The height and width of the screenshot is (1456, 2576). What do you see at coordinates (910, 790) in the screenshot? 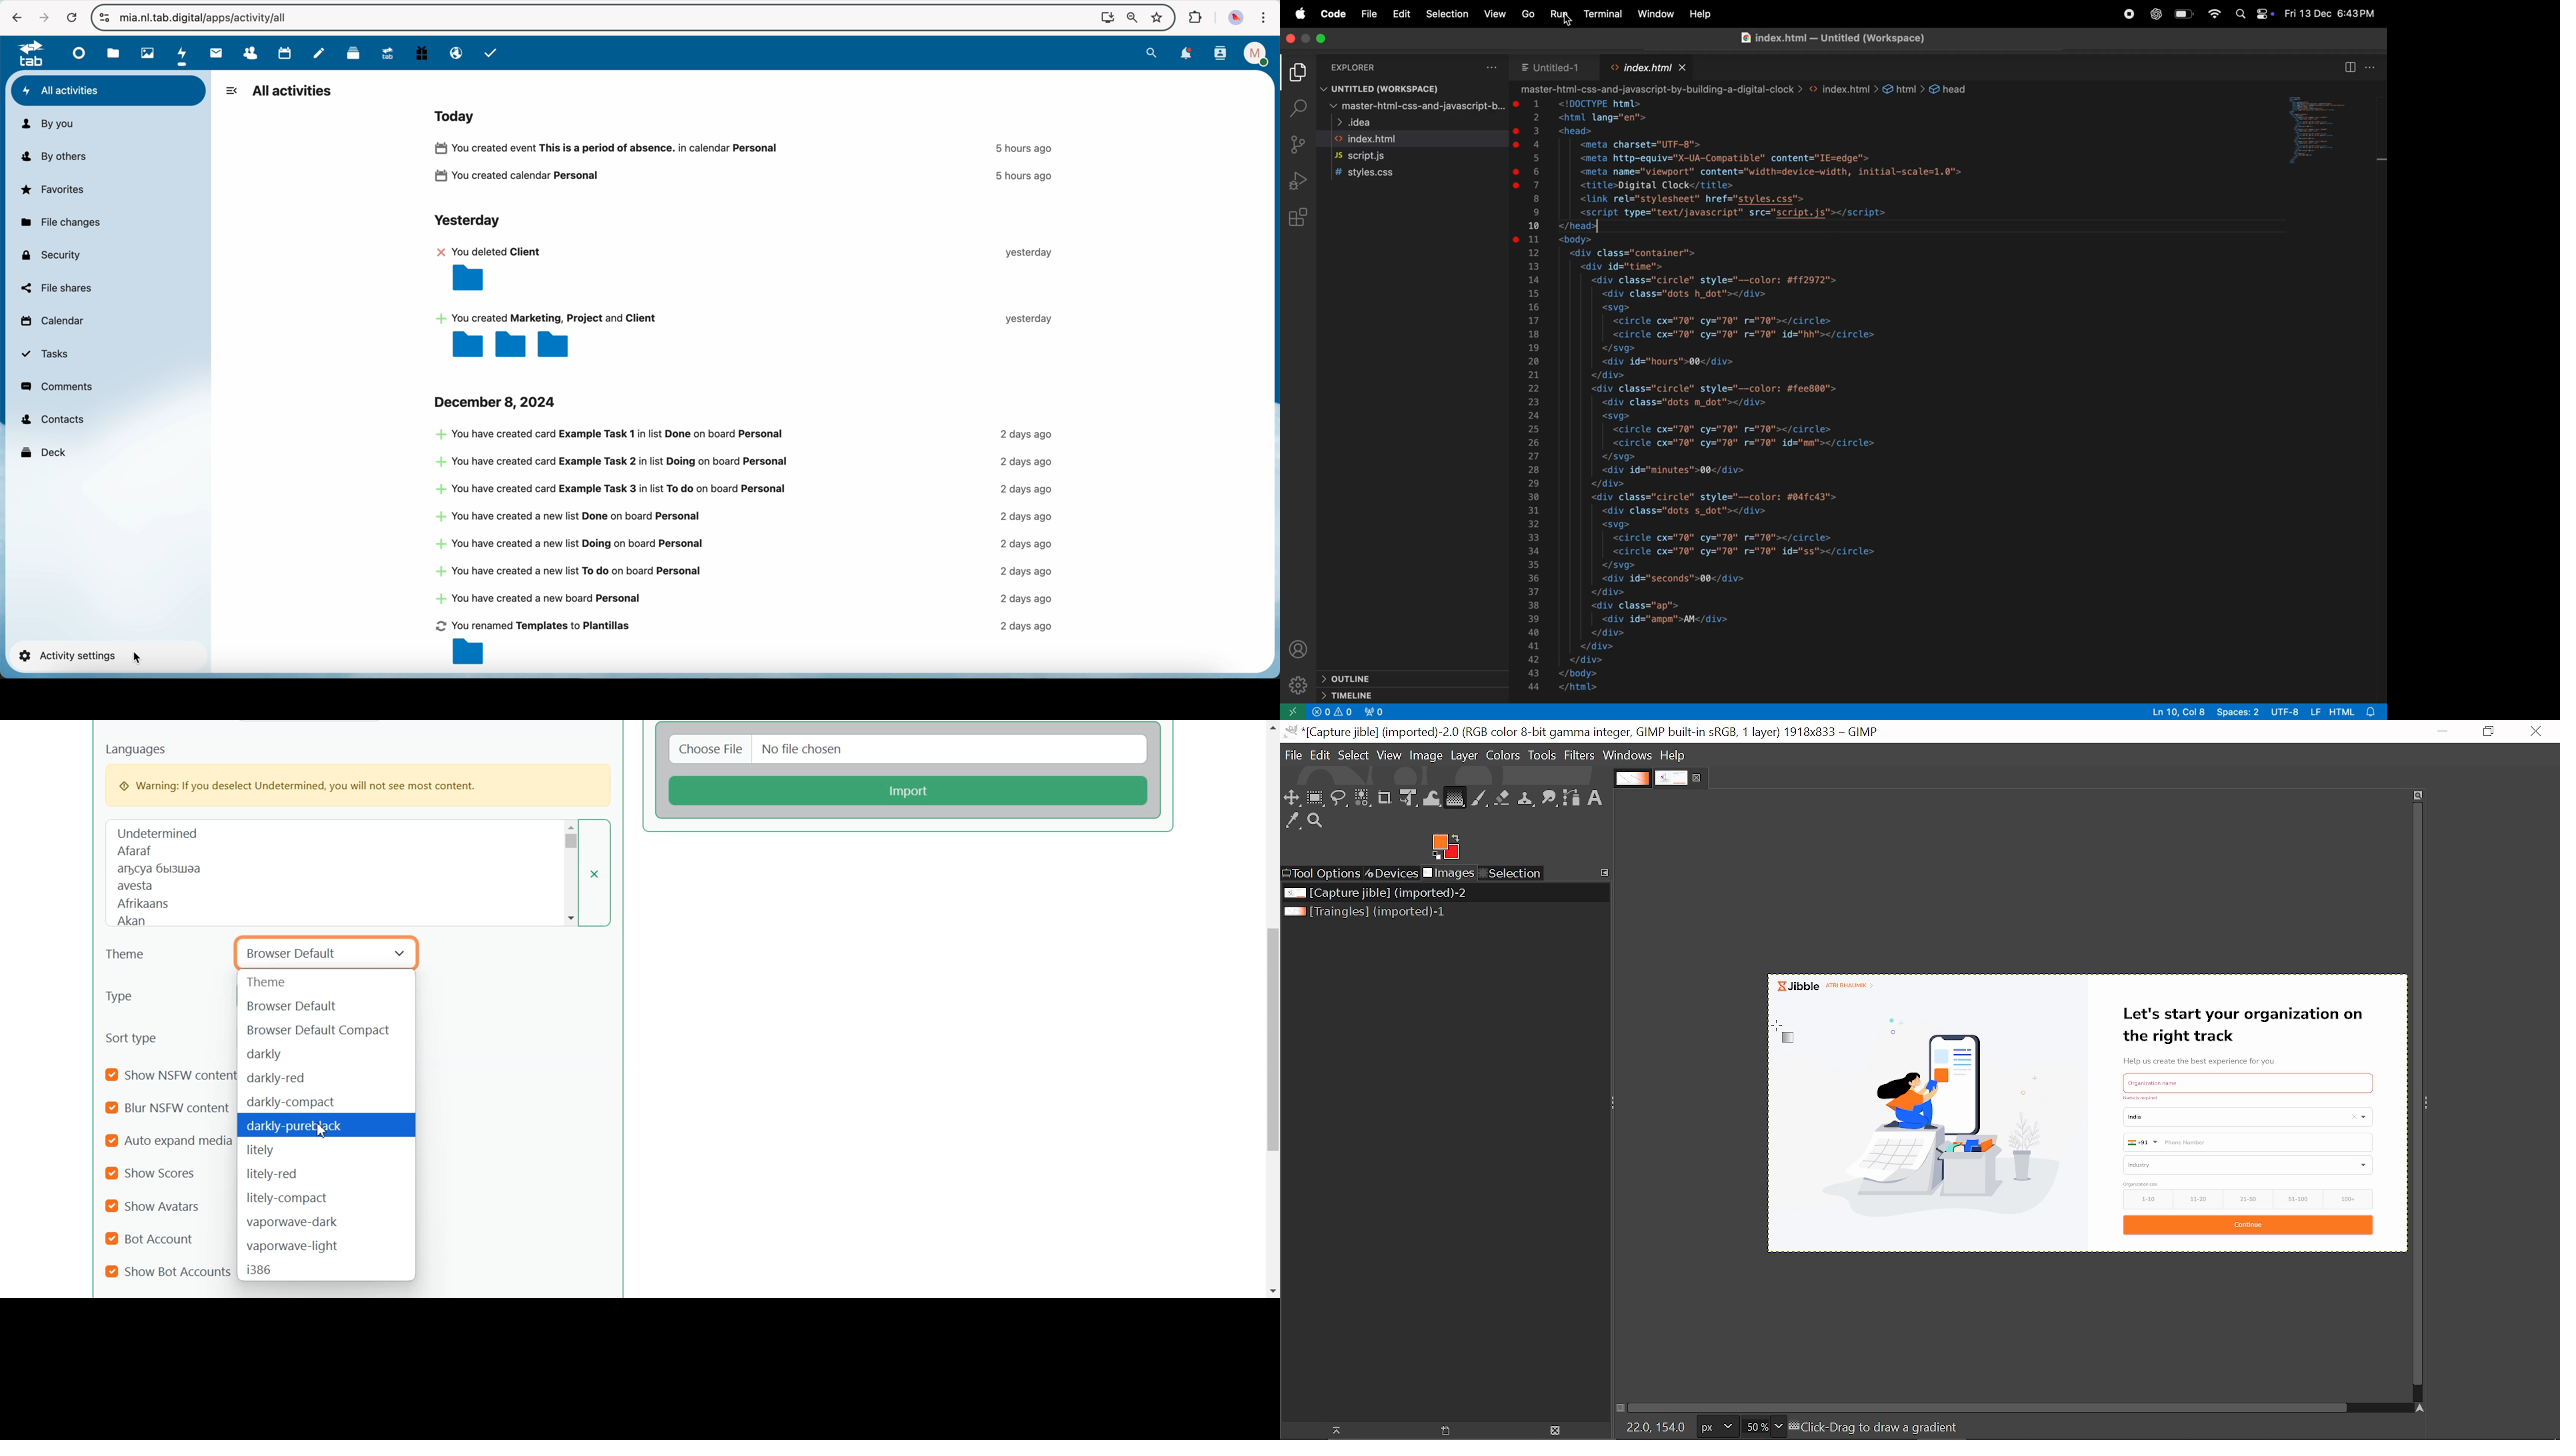
I see `Import` at bounding box center [910, 790].